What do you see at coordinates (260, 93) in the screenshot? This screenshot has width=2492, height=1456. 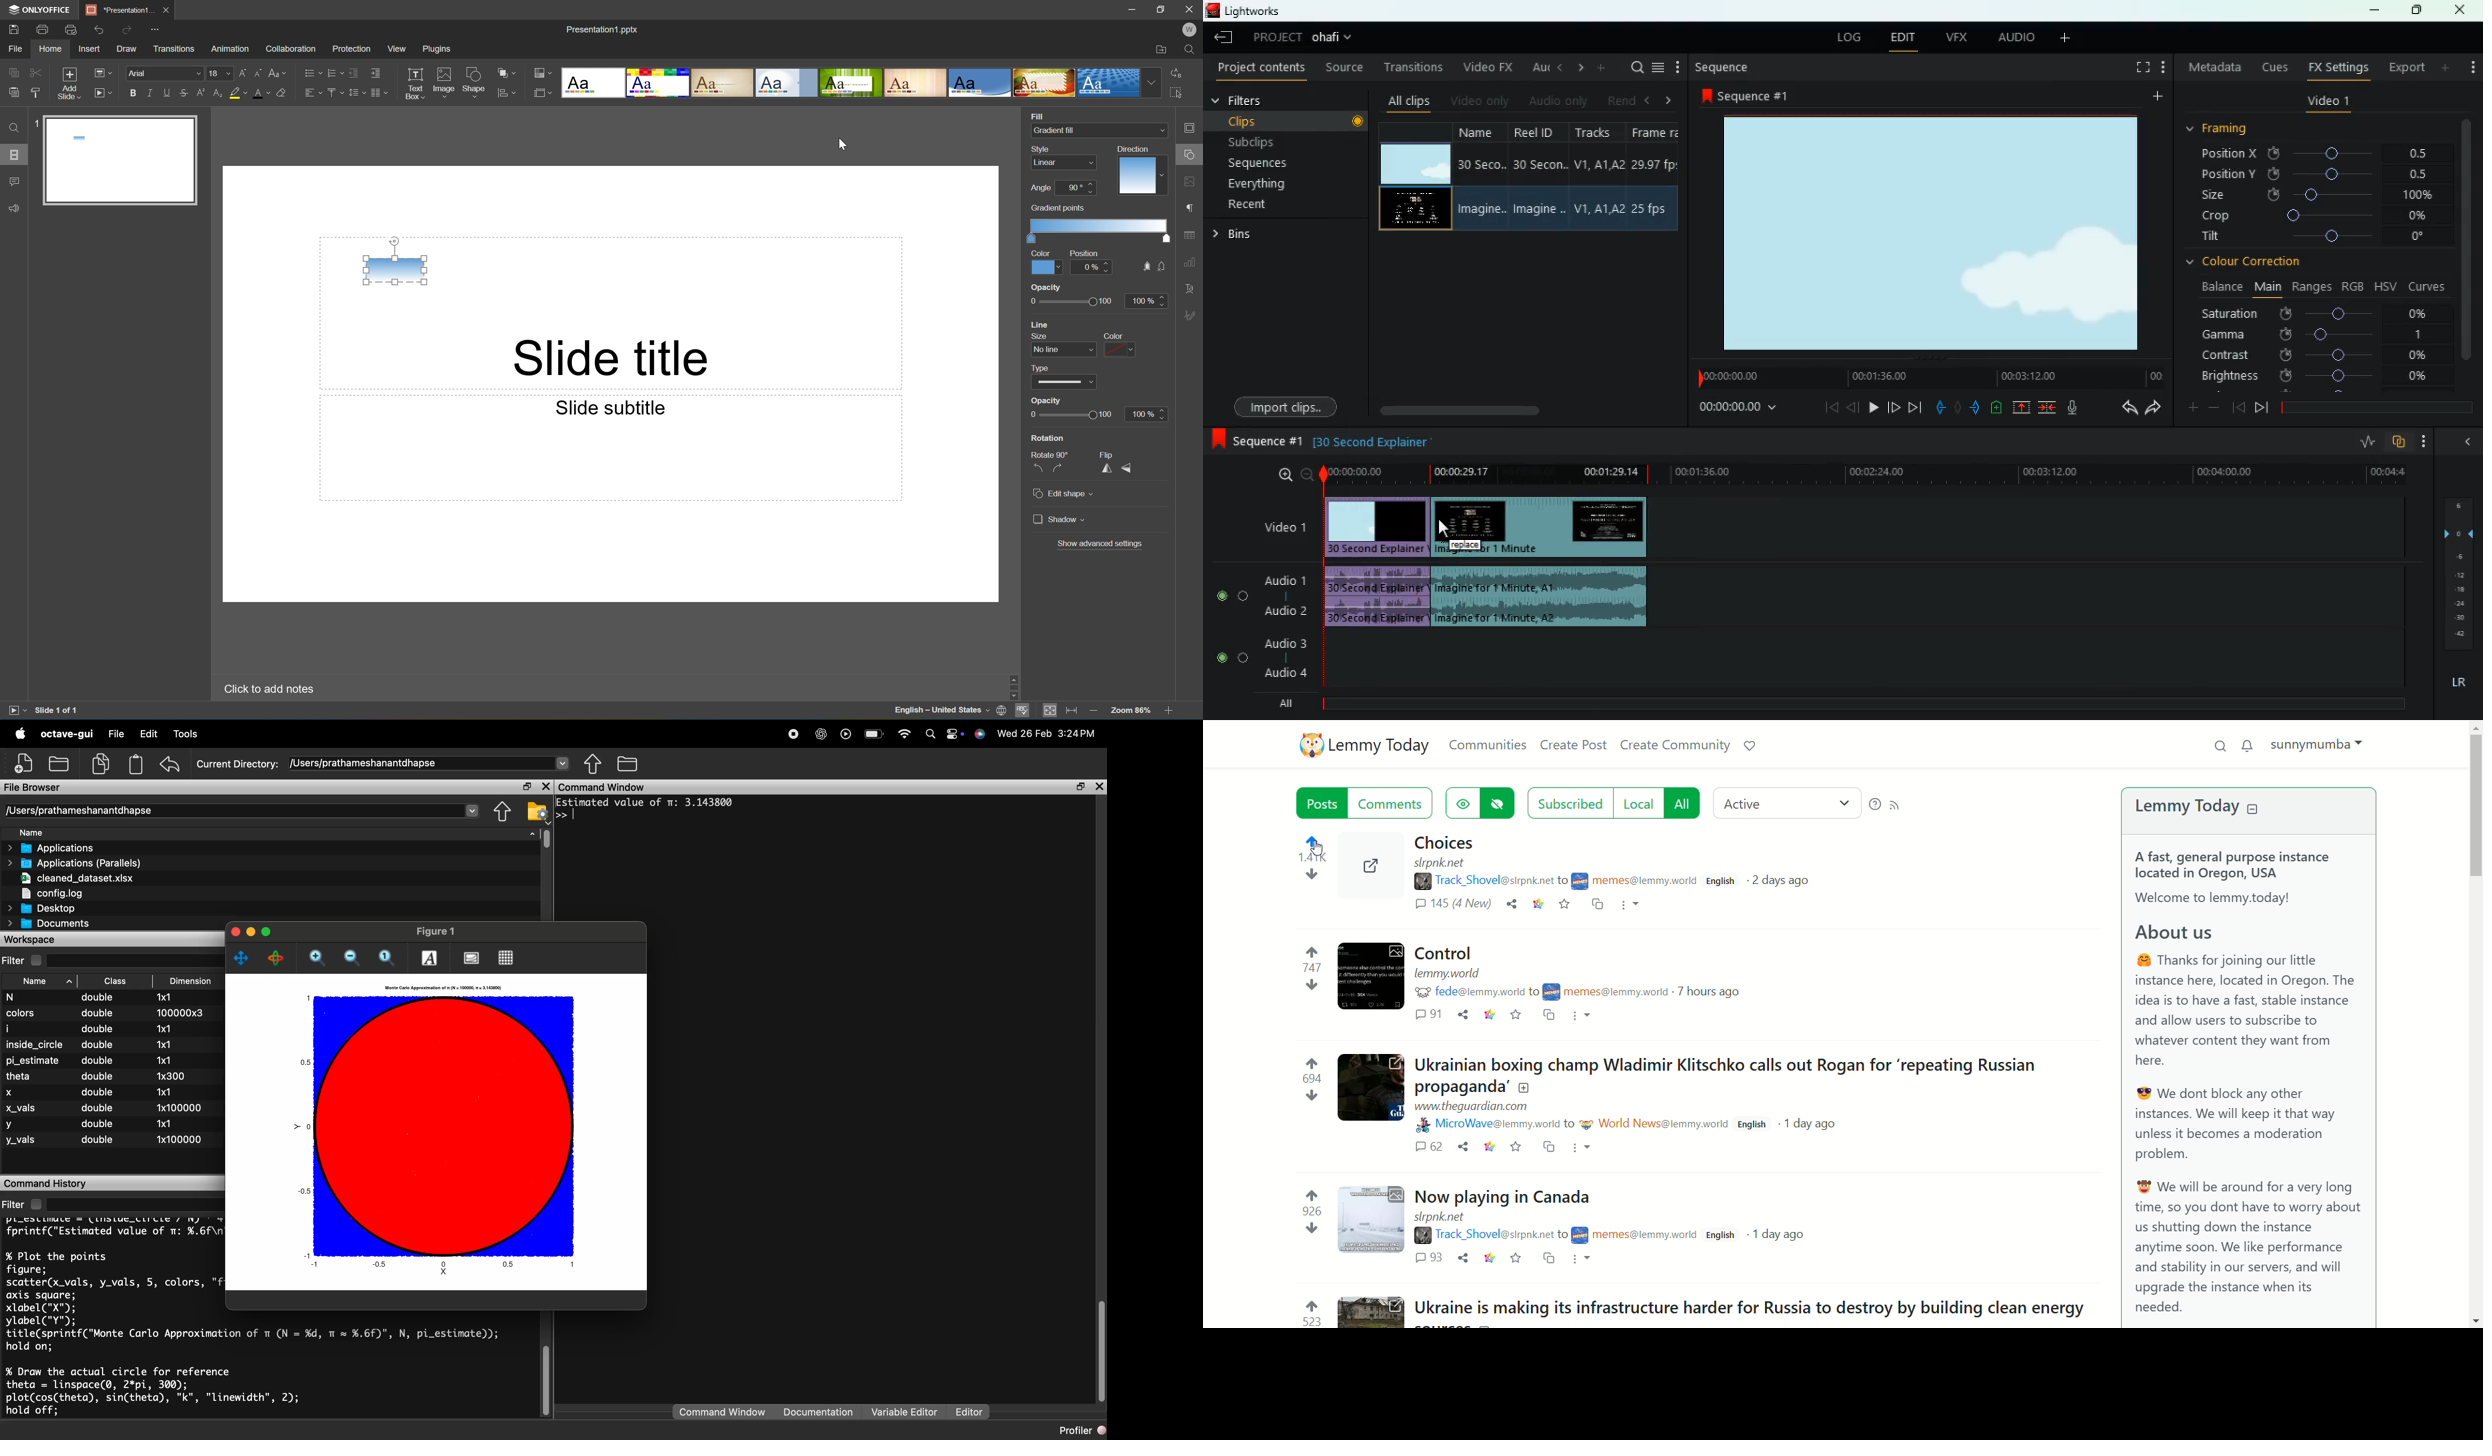 I see `Font color` at bounding box center [260, 93].